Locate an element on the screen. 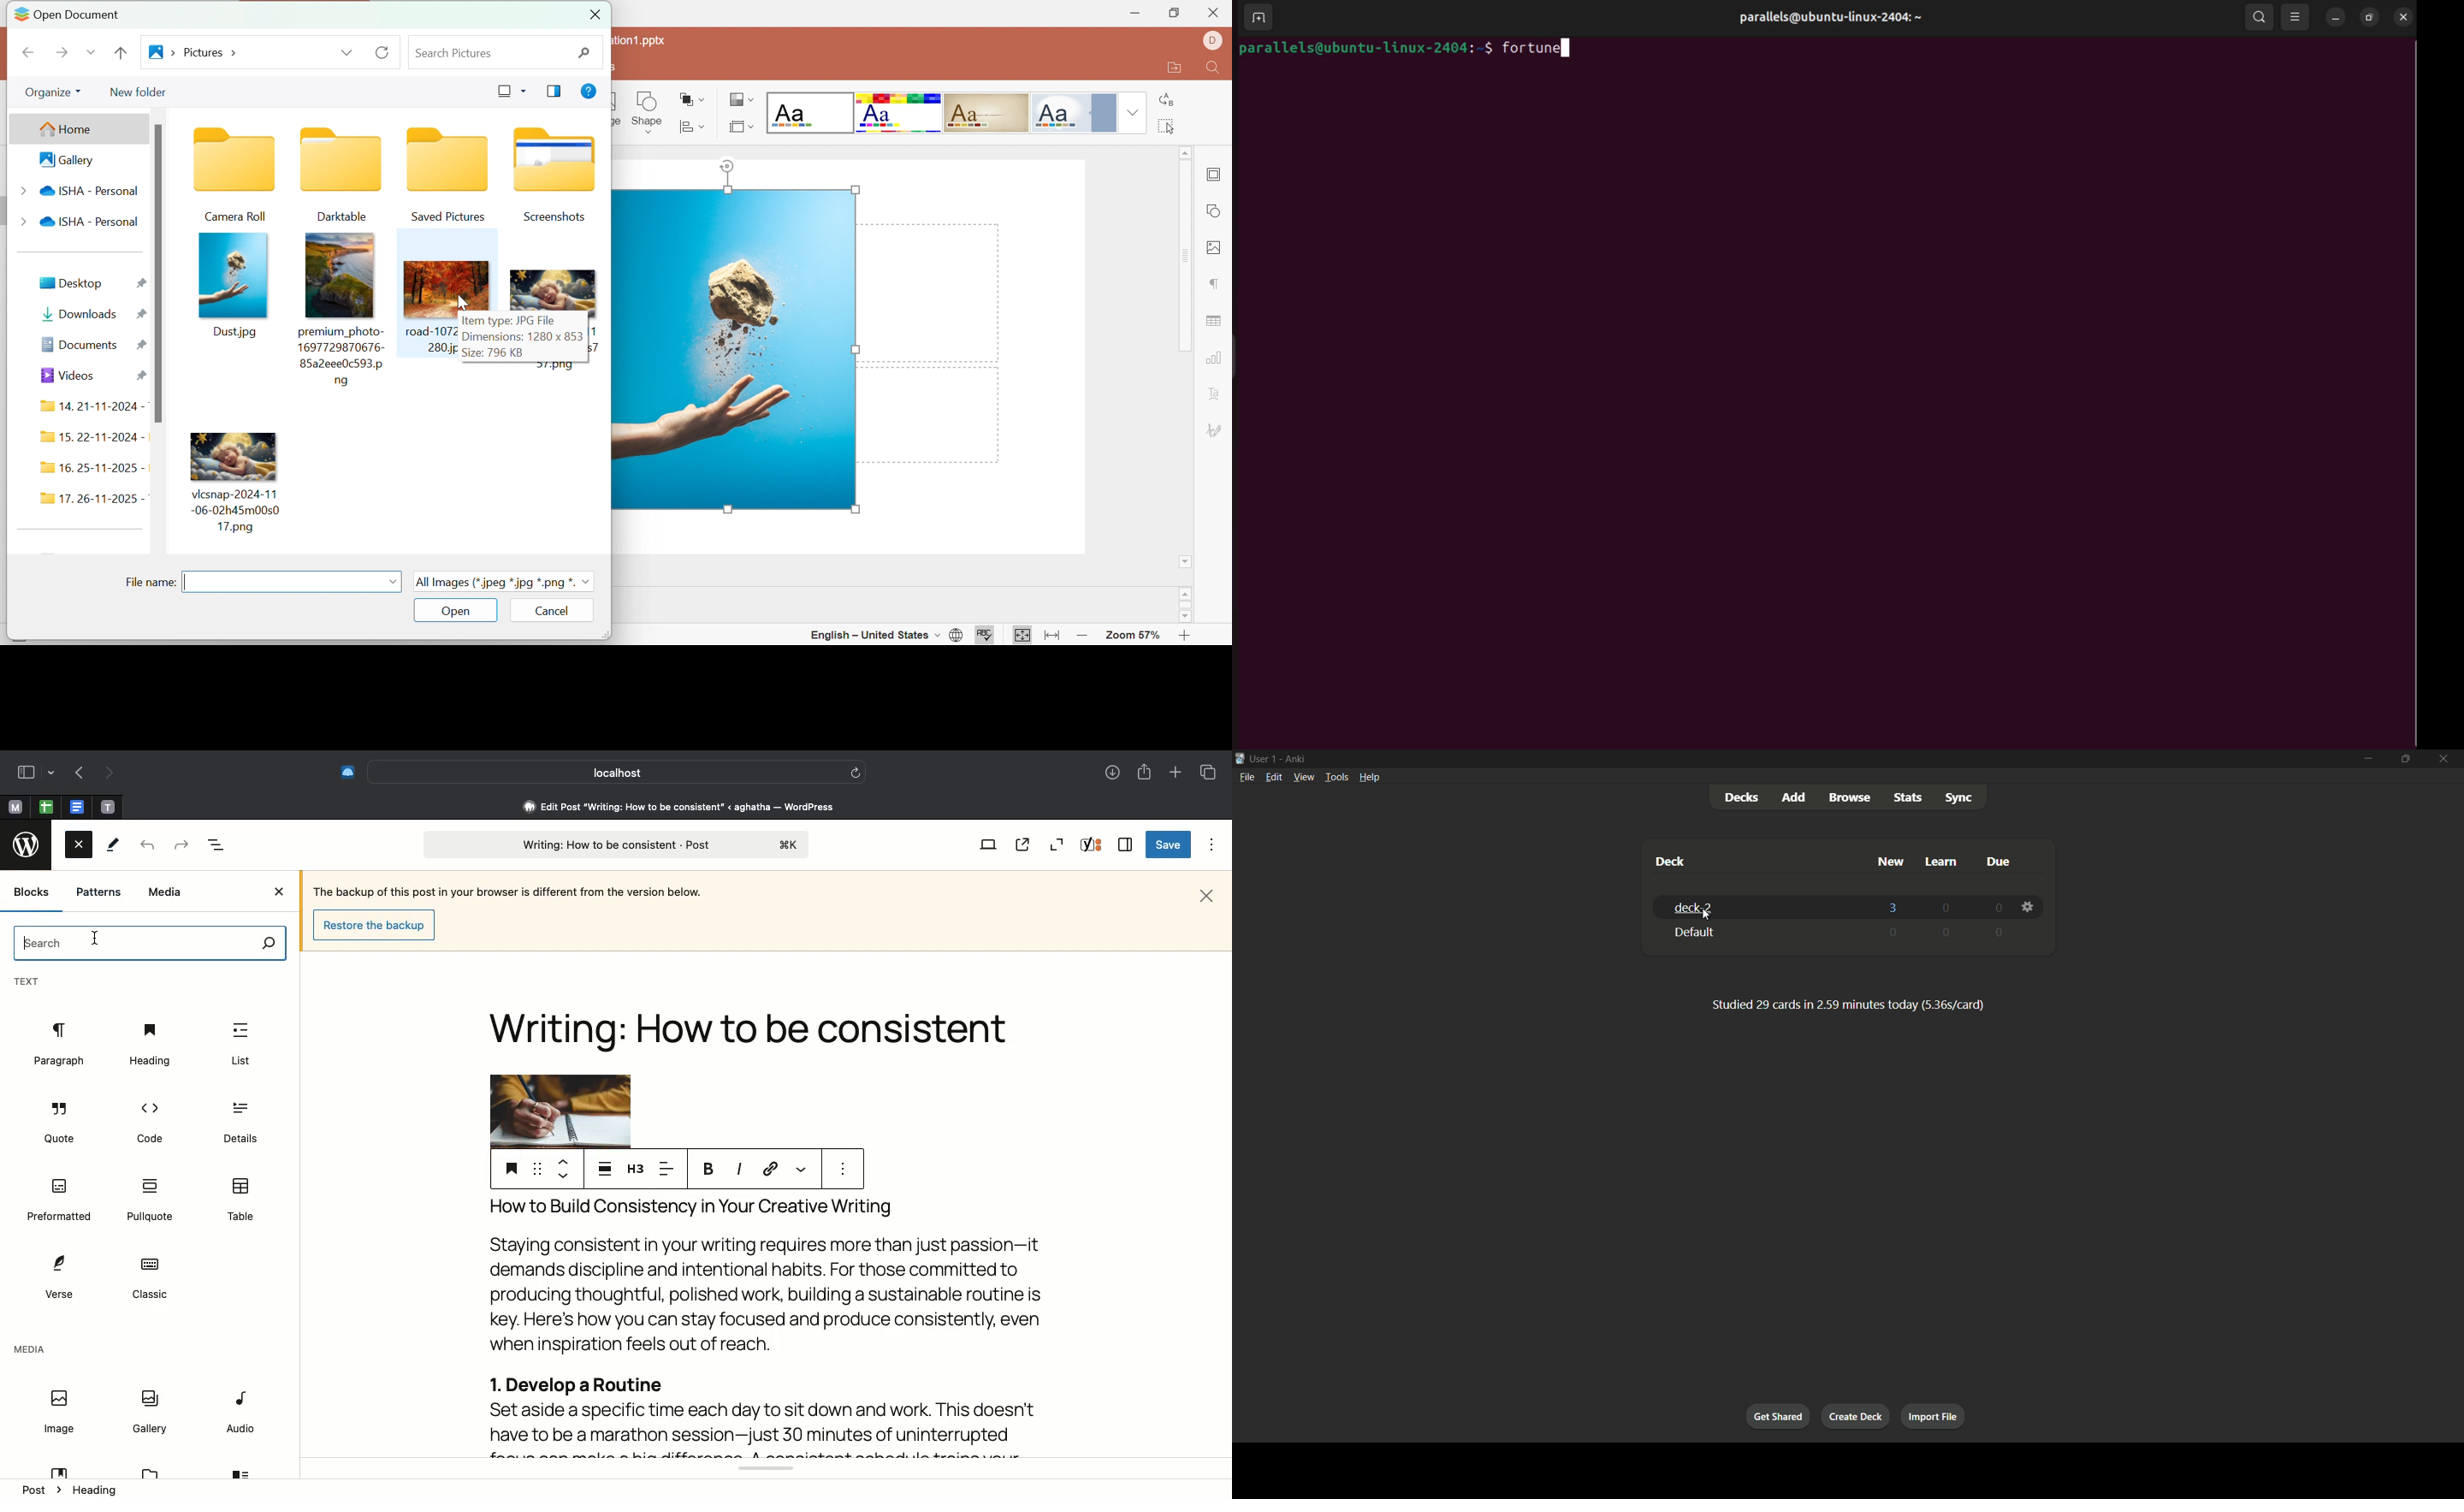 The image size is (2464, 1512). Pinned is located at coordinates (141, 374).